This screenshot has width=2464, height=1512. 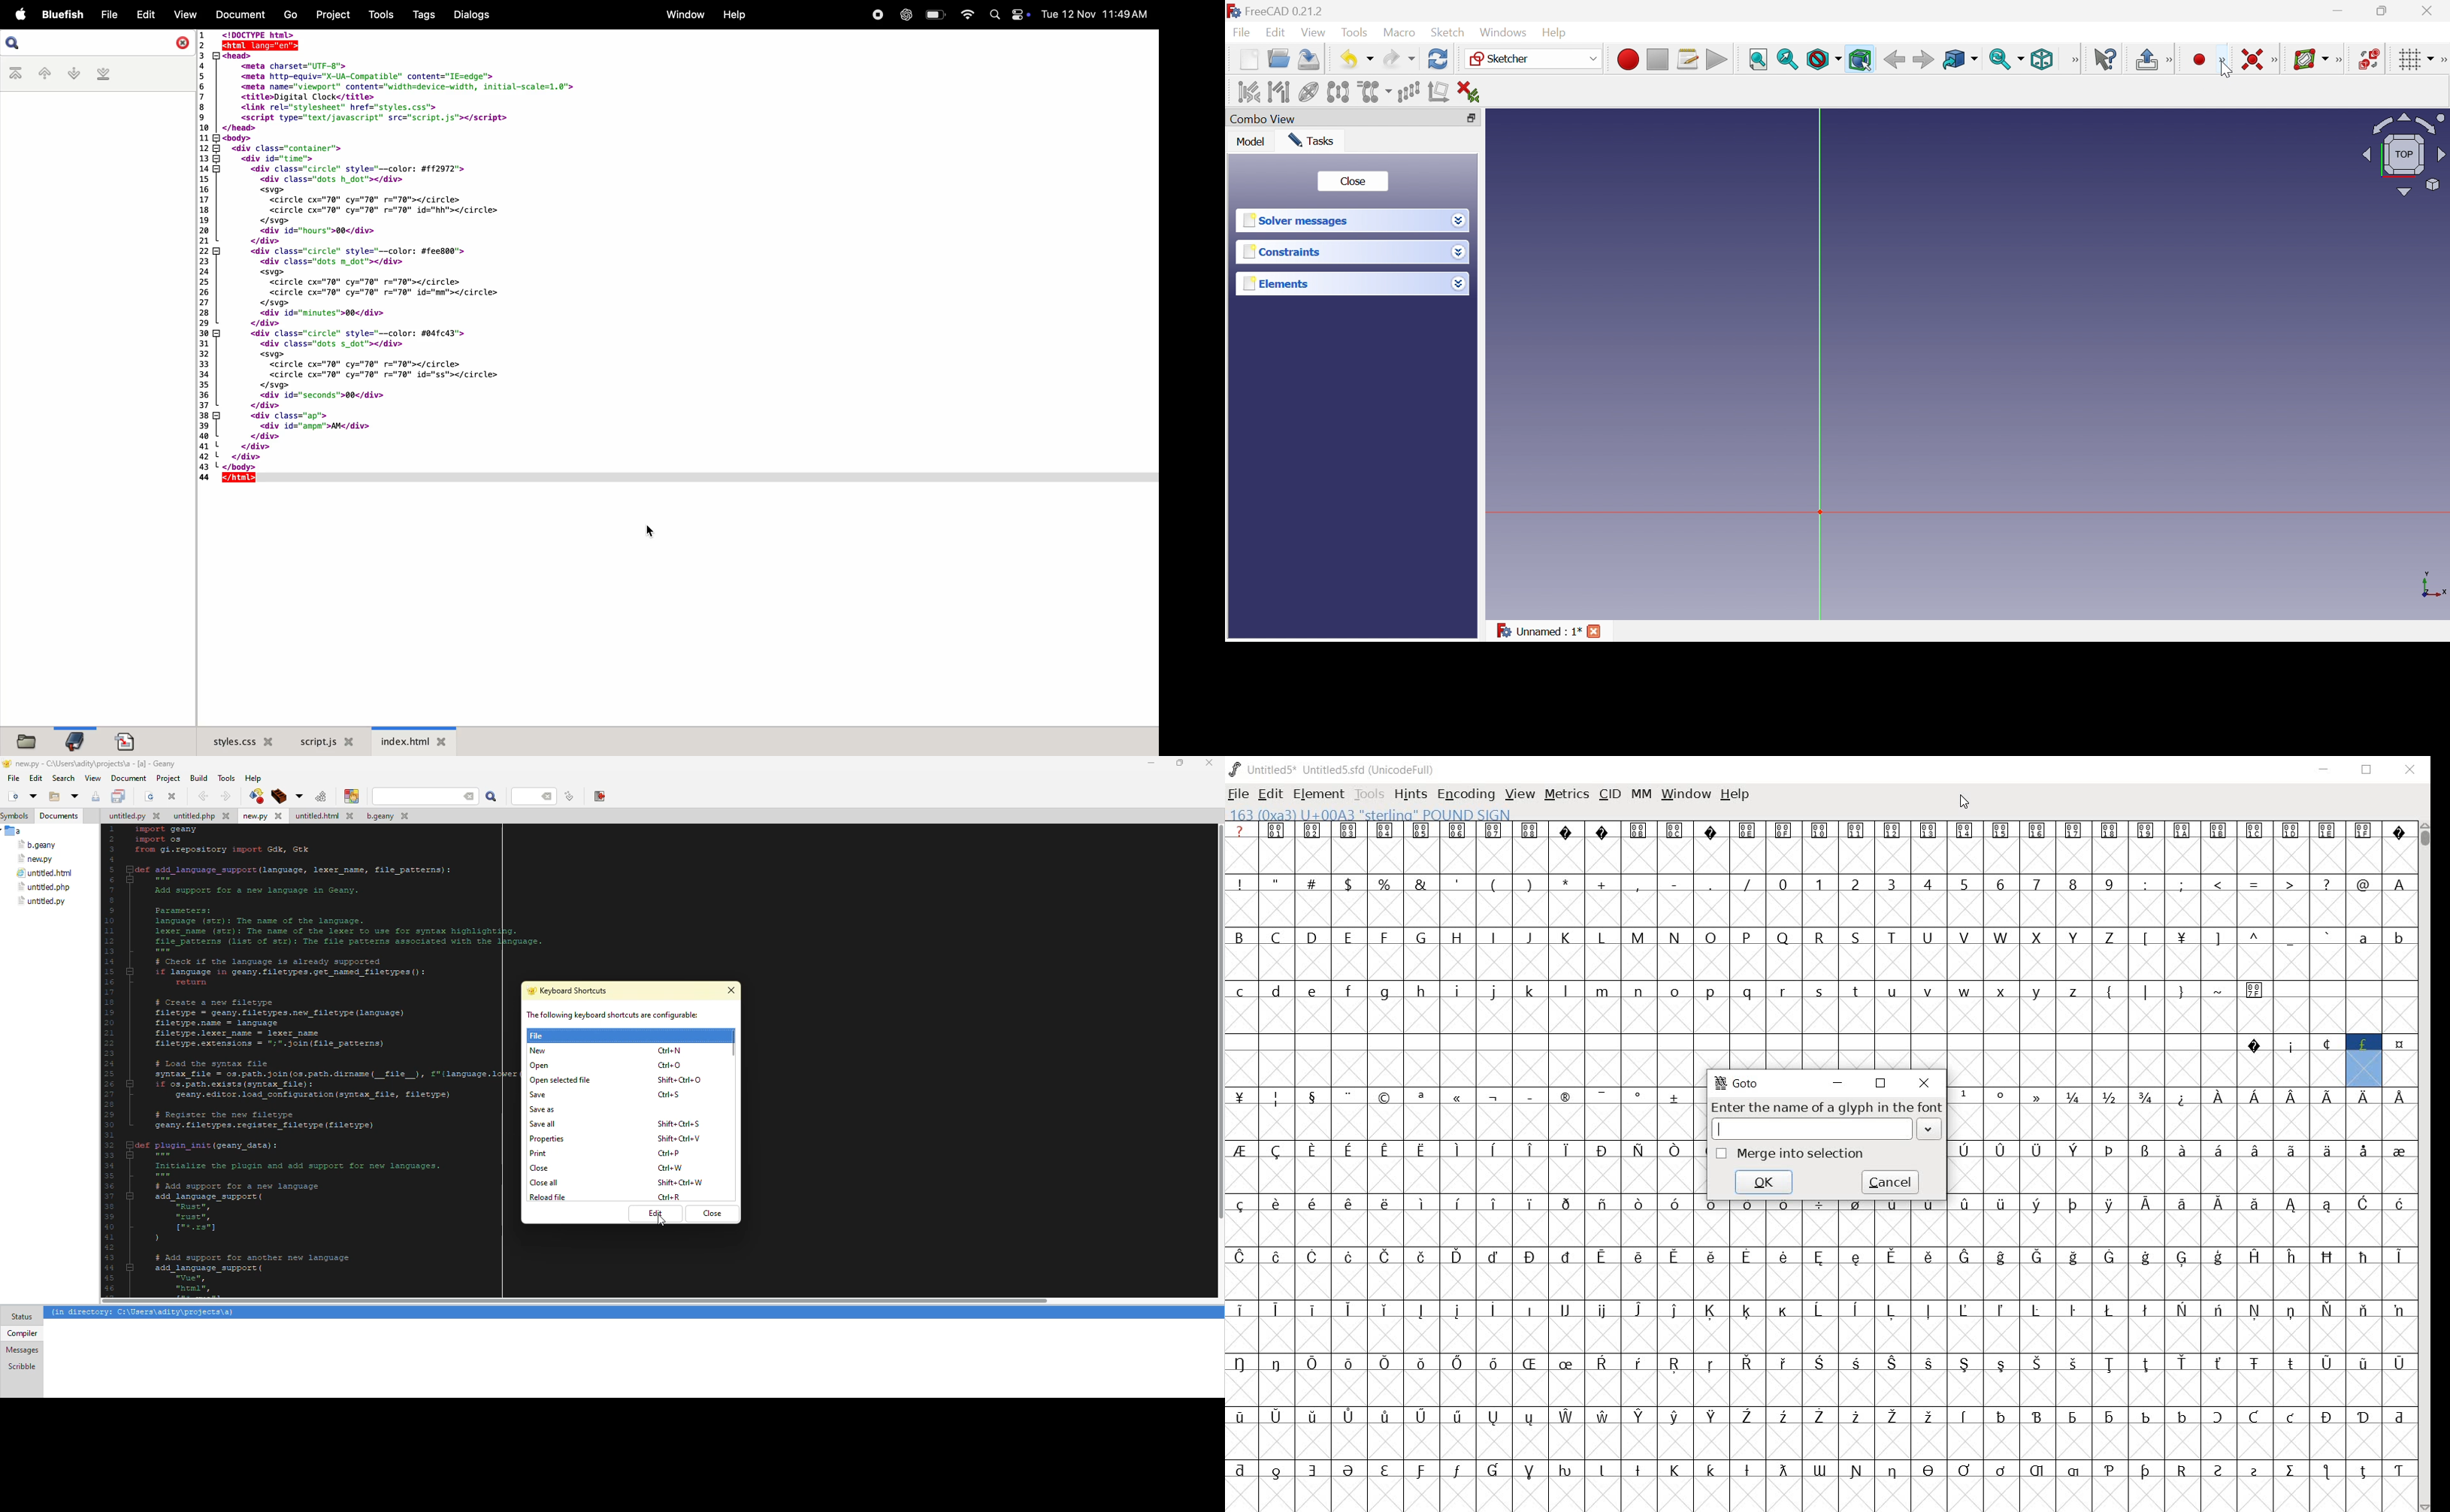 What do you see at coordinates (18, 816) in the screenshot?
I see `symbols` at bounding box center [18, 816].